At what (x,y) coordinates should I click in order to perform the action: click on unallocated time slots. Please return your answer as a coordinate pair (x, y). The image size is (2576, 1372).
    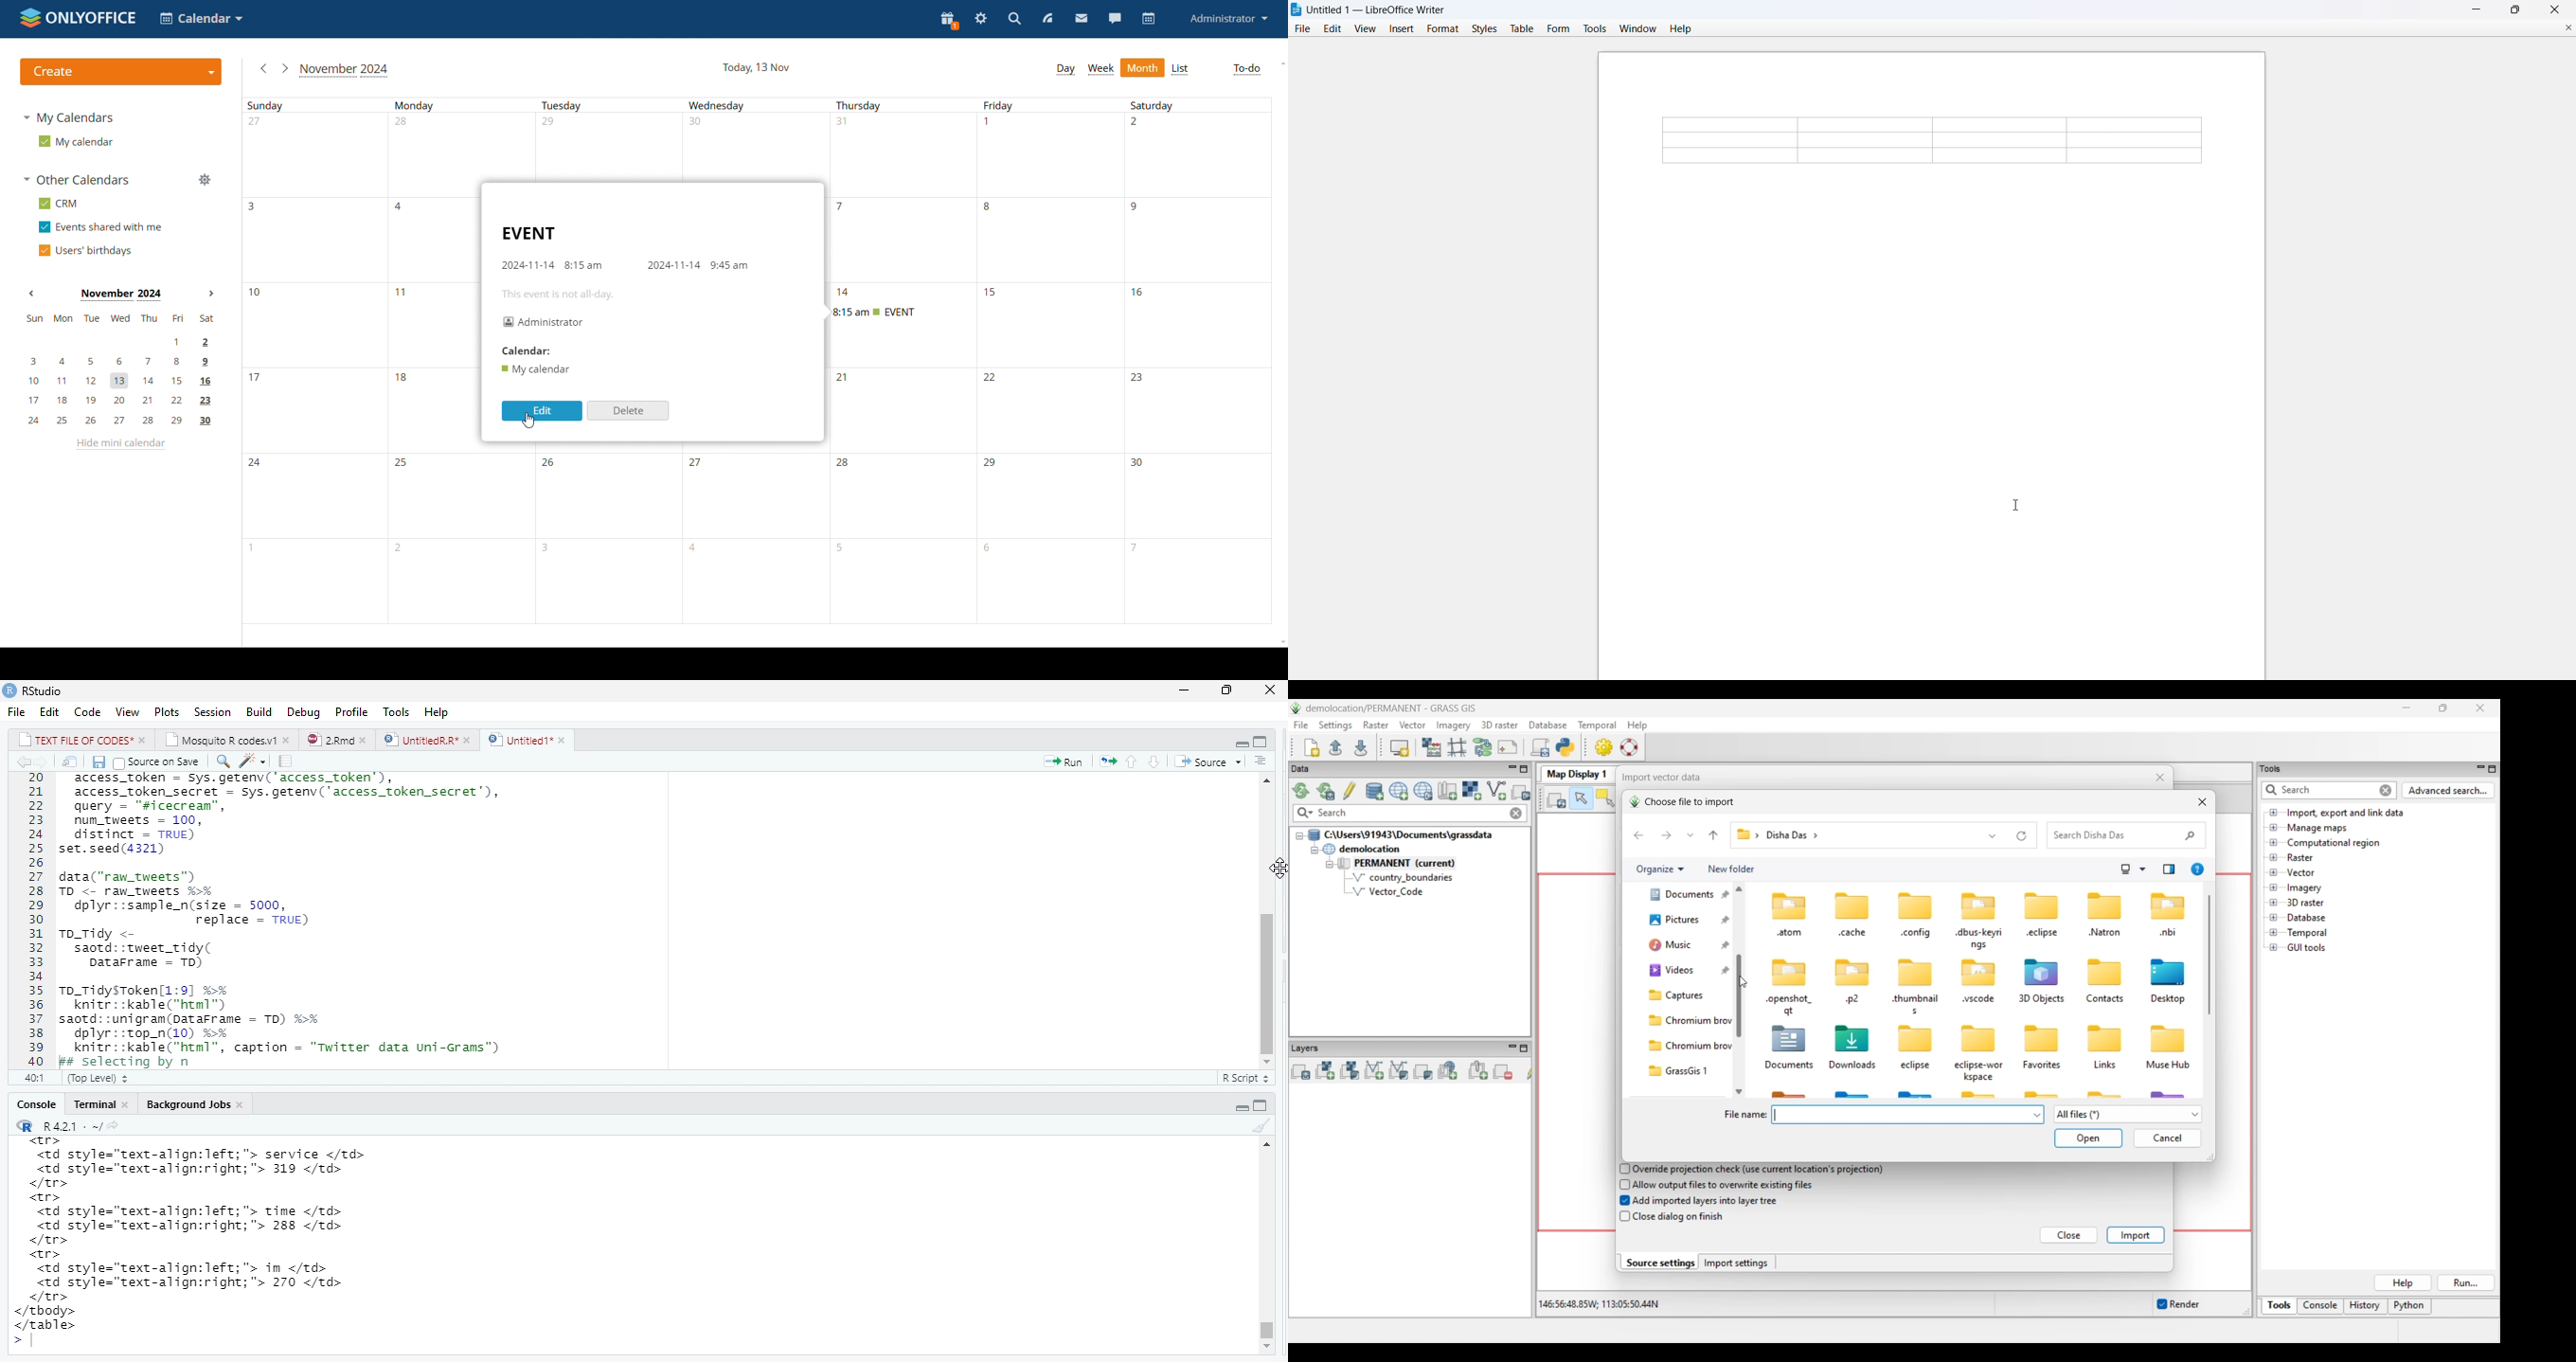
    Looking at the image, I should click on (1122, 323).